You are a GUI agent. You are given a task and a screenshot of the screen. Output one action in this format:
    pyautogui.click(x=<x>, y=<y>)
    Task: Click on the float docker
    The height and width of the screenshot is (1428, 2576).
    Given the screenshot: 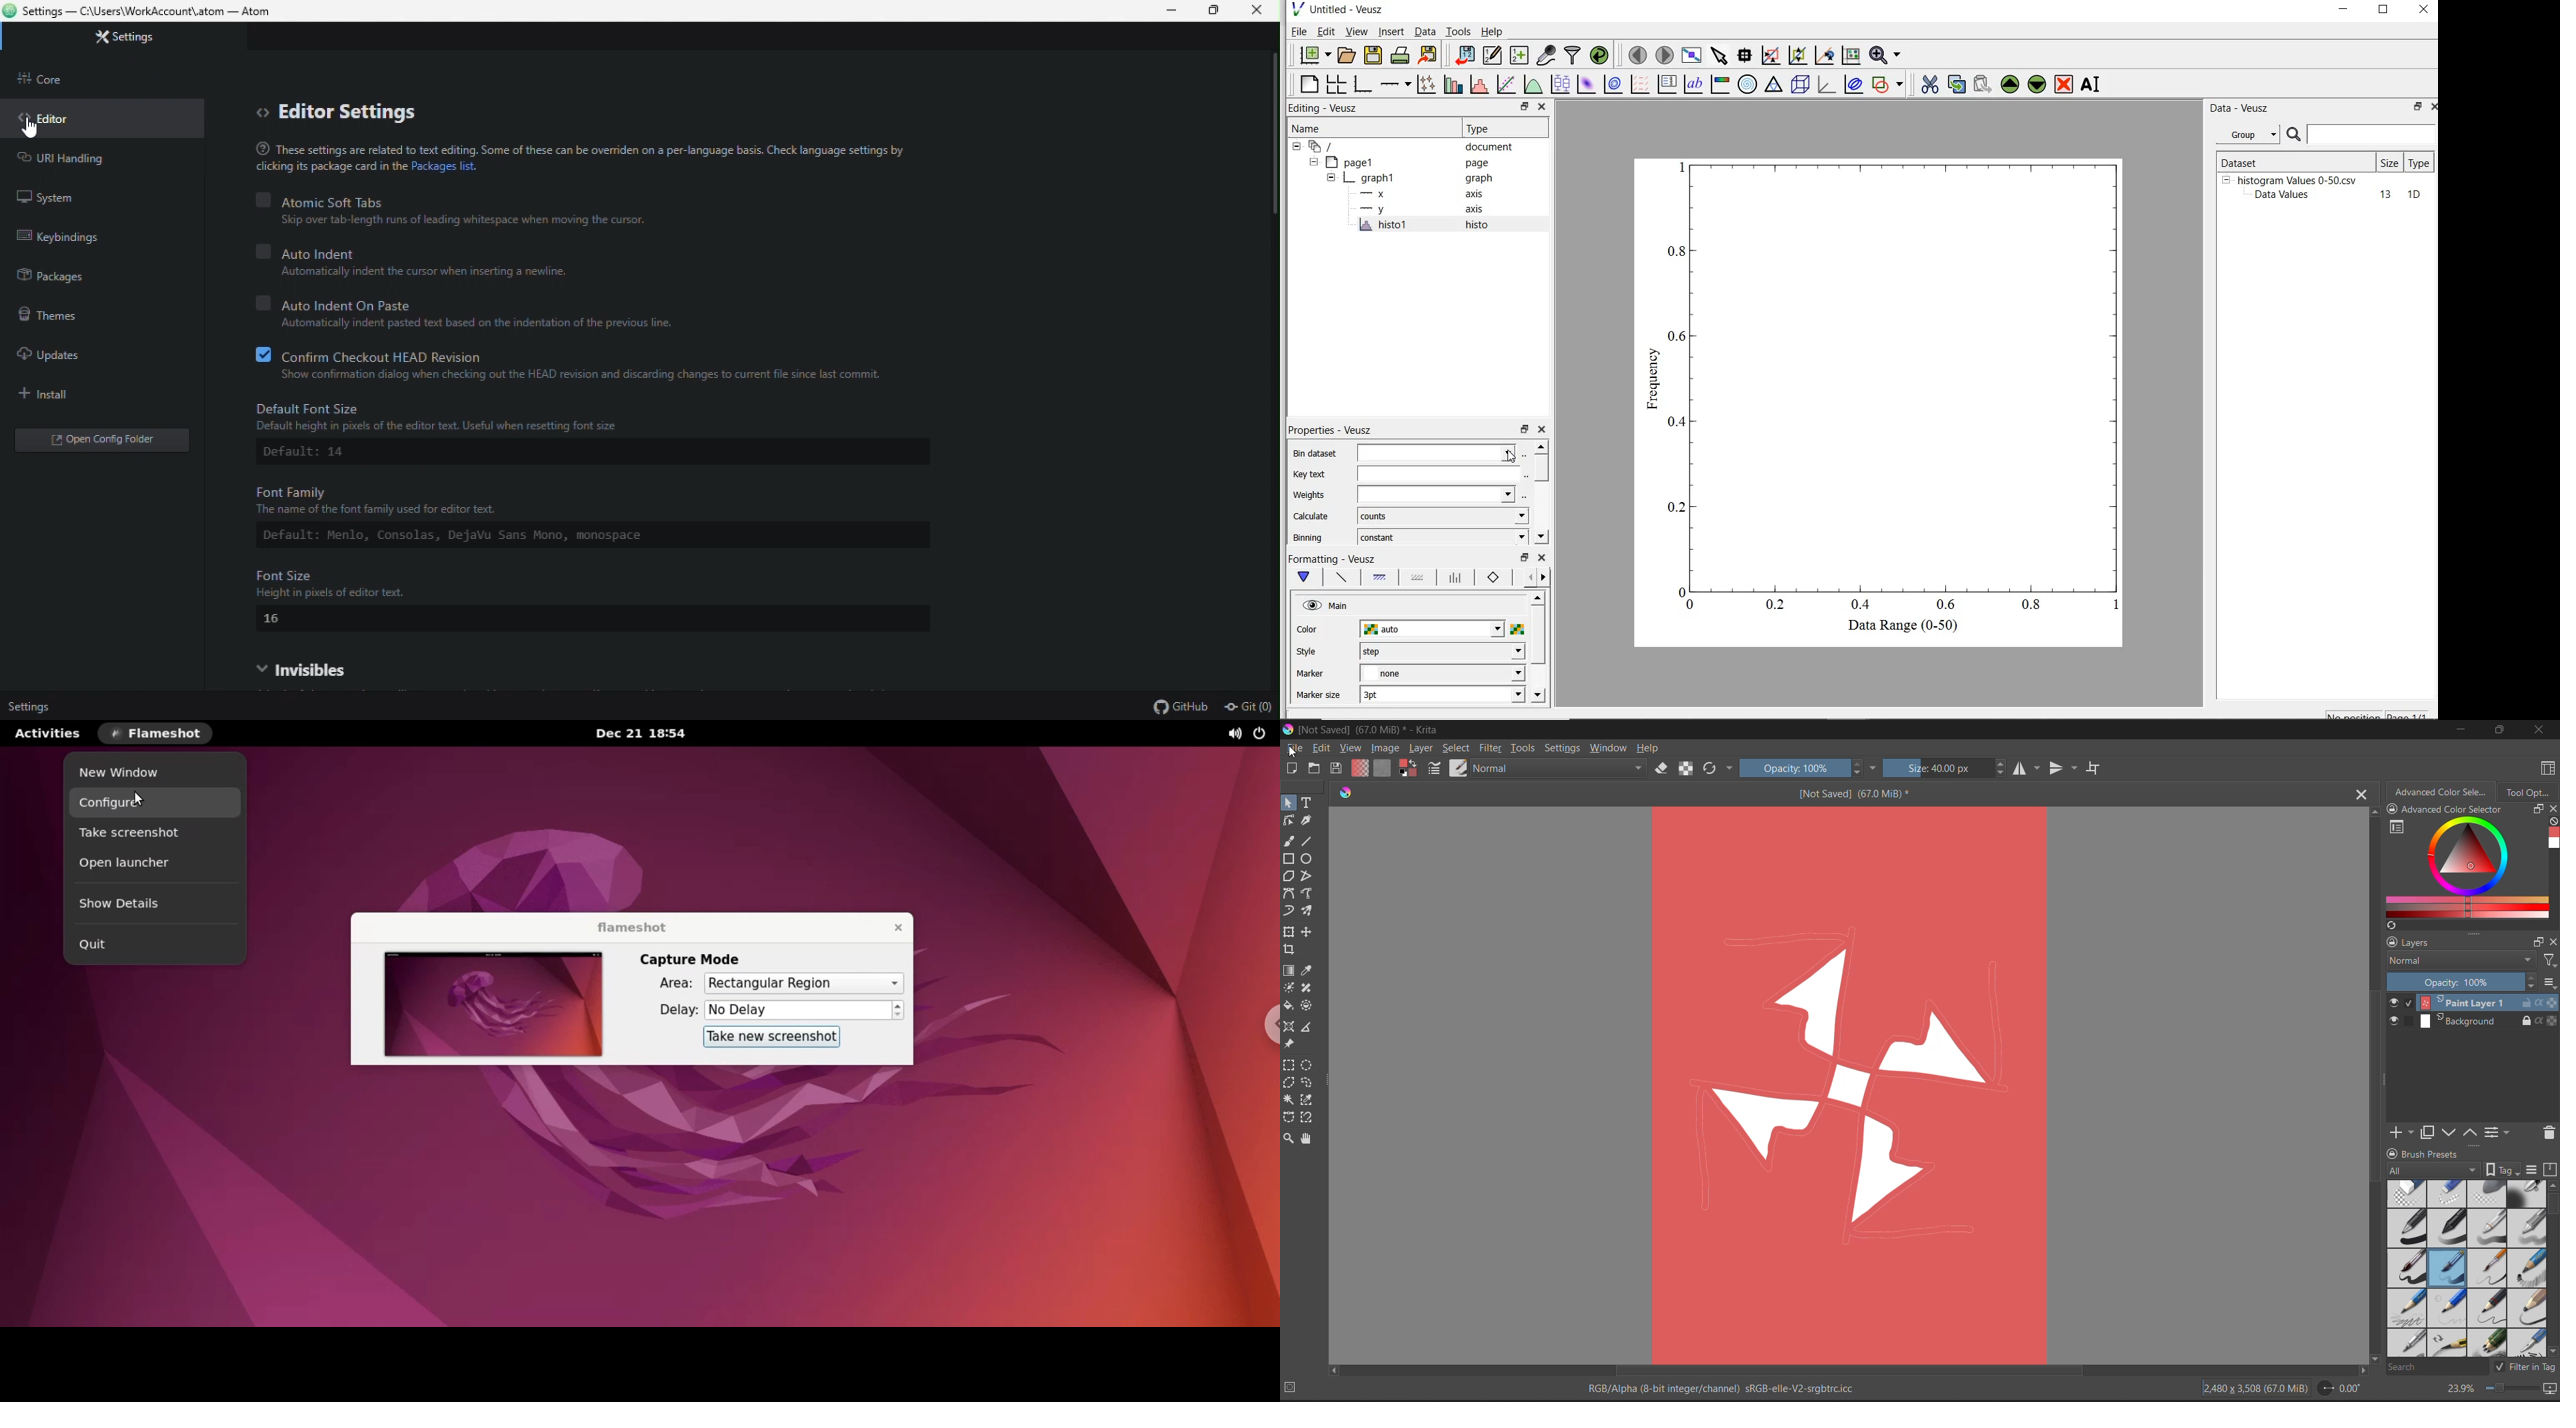 What is the action you would take?
    pyautogui.click(x=2539, y=942)
    